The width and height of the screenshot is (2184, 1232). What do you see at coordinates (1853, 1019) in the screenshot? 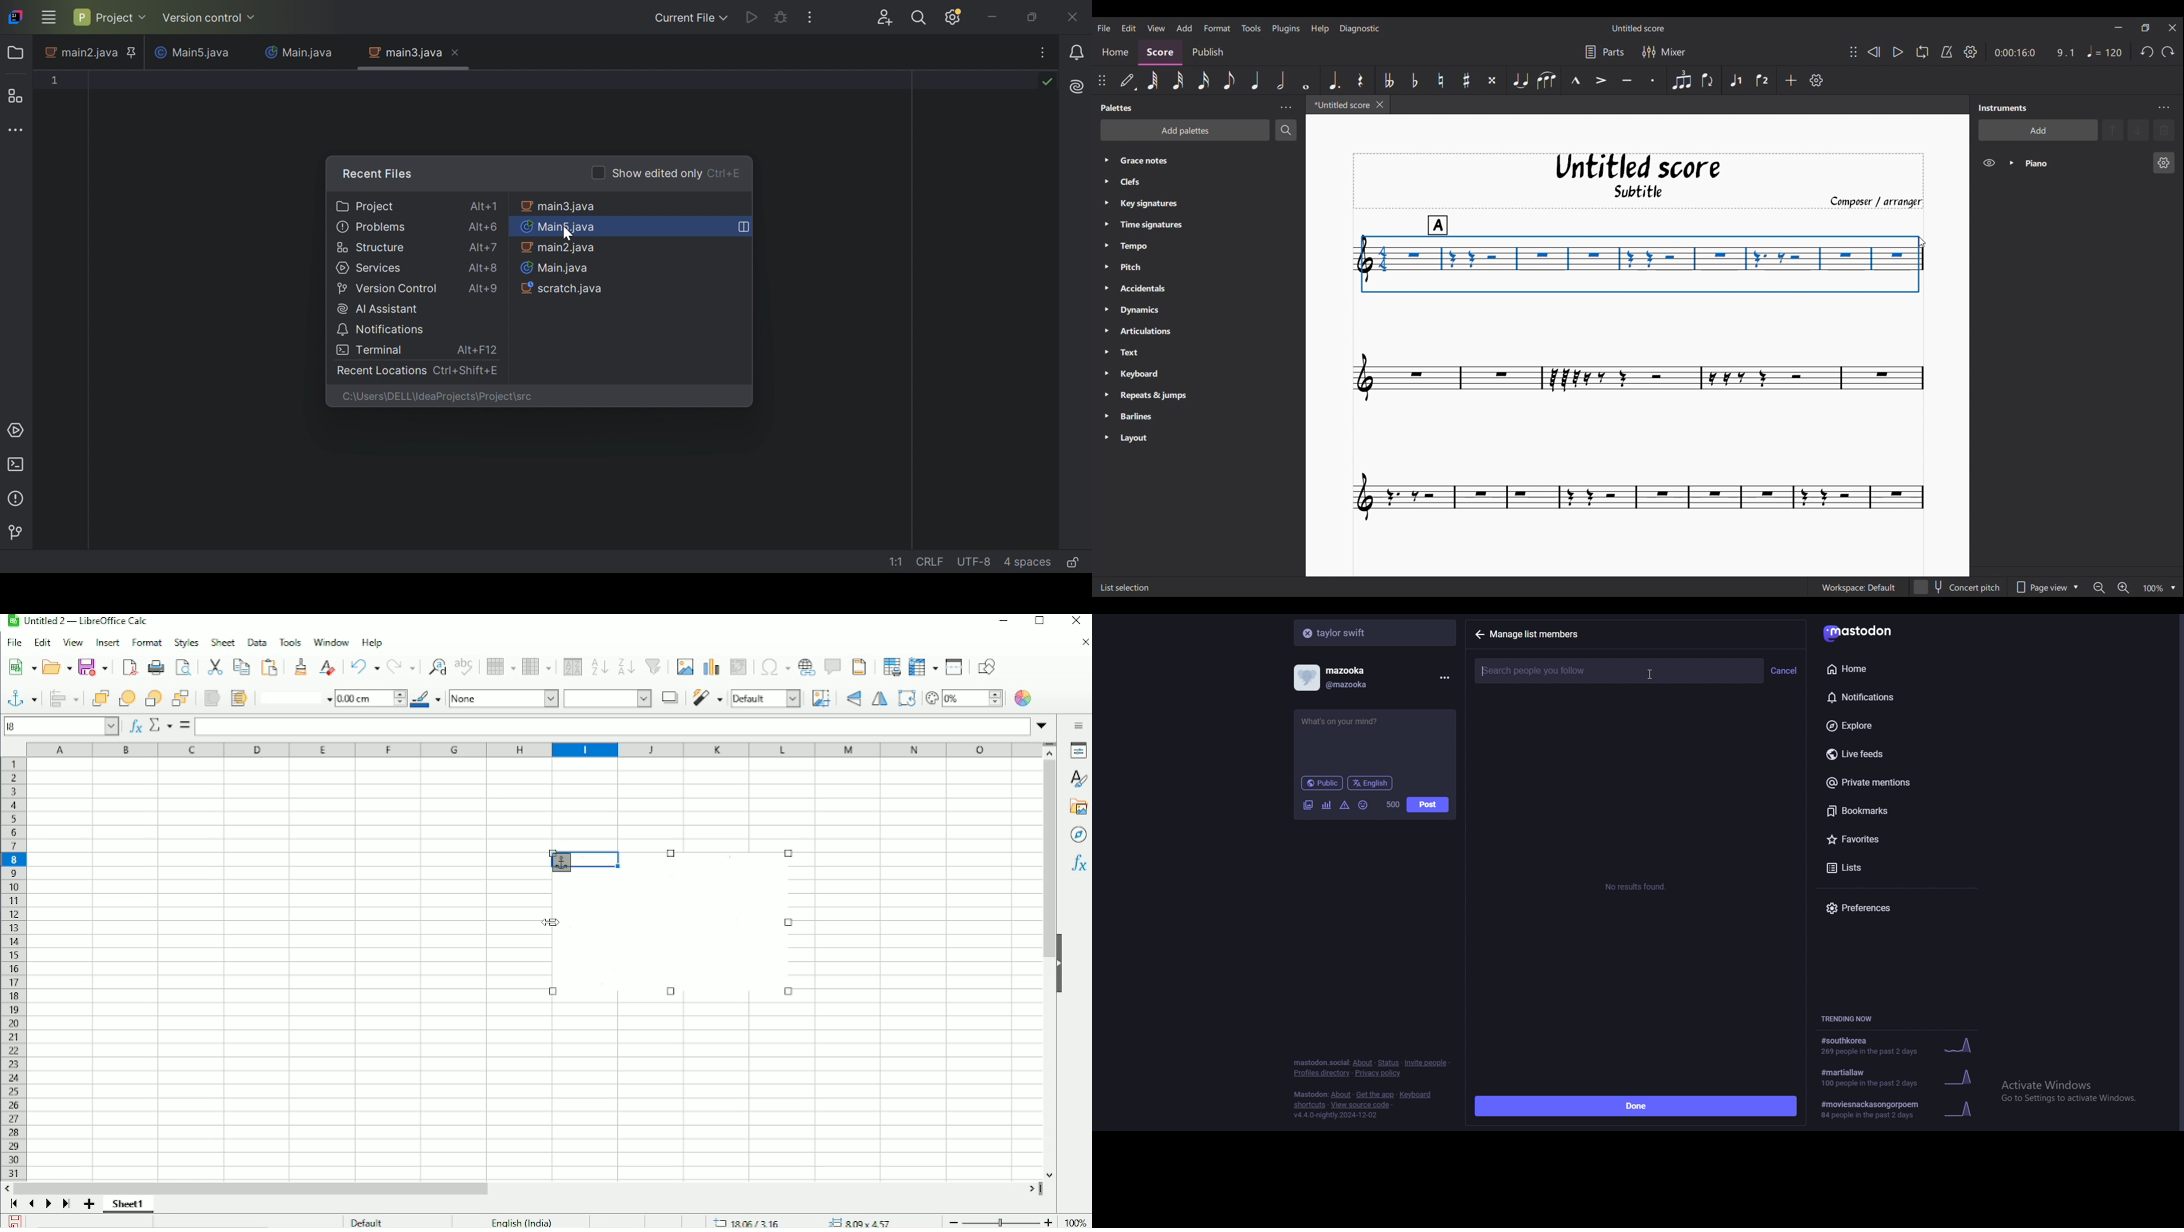
I see `trending now` at bounding box center [1853, 1019].